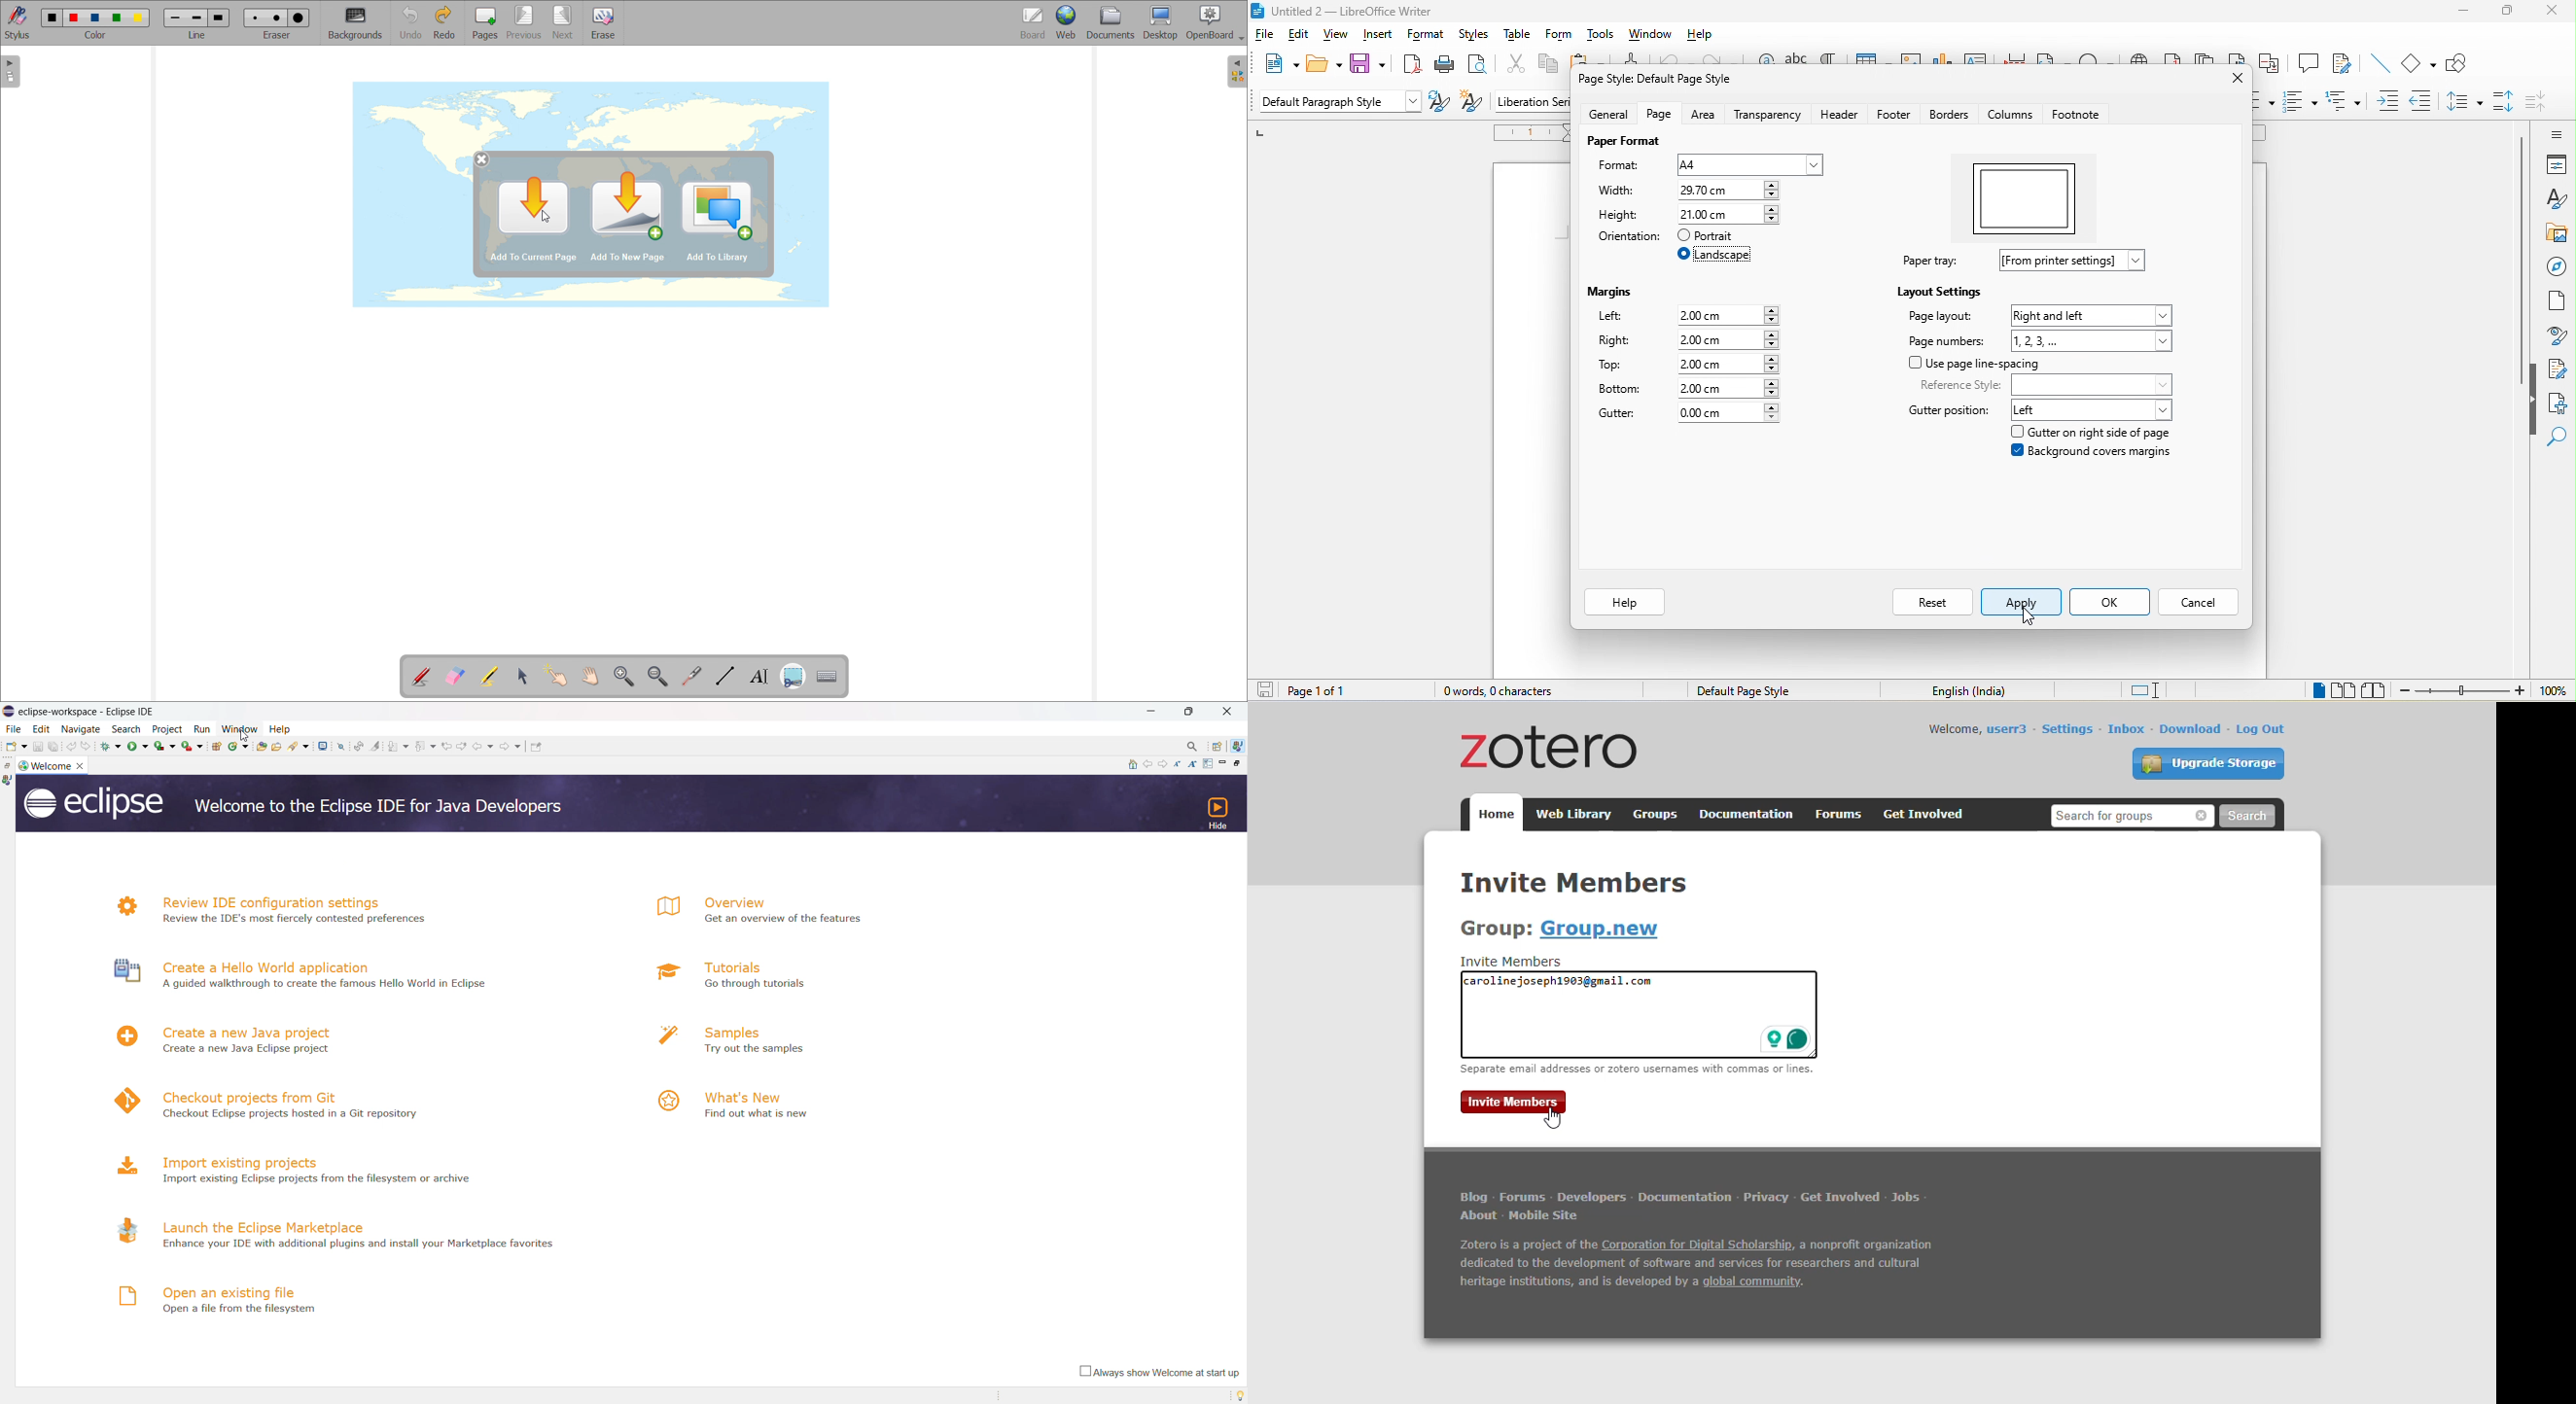  I want to click on close, so click(2551, 12).